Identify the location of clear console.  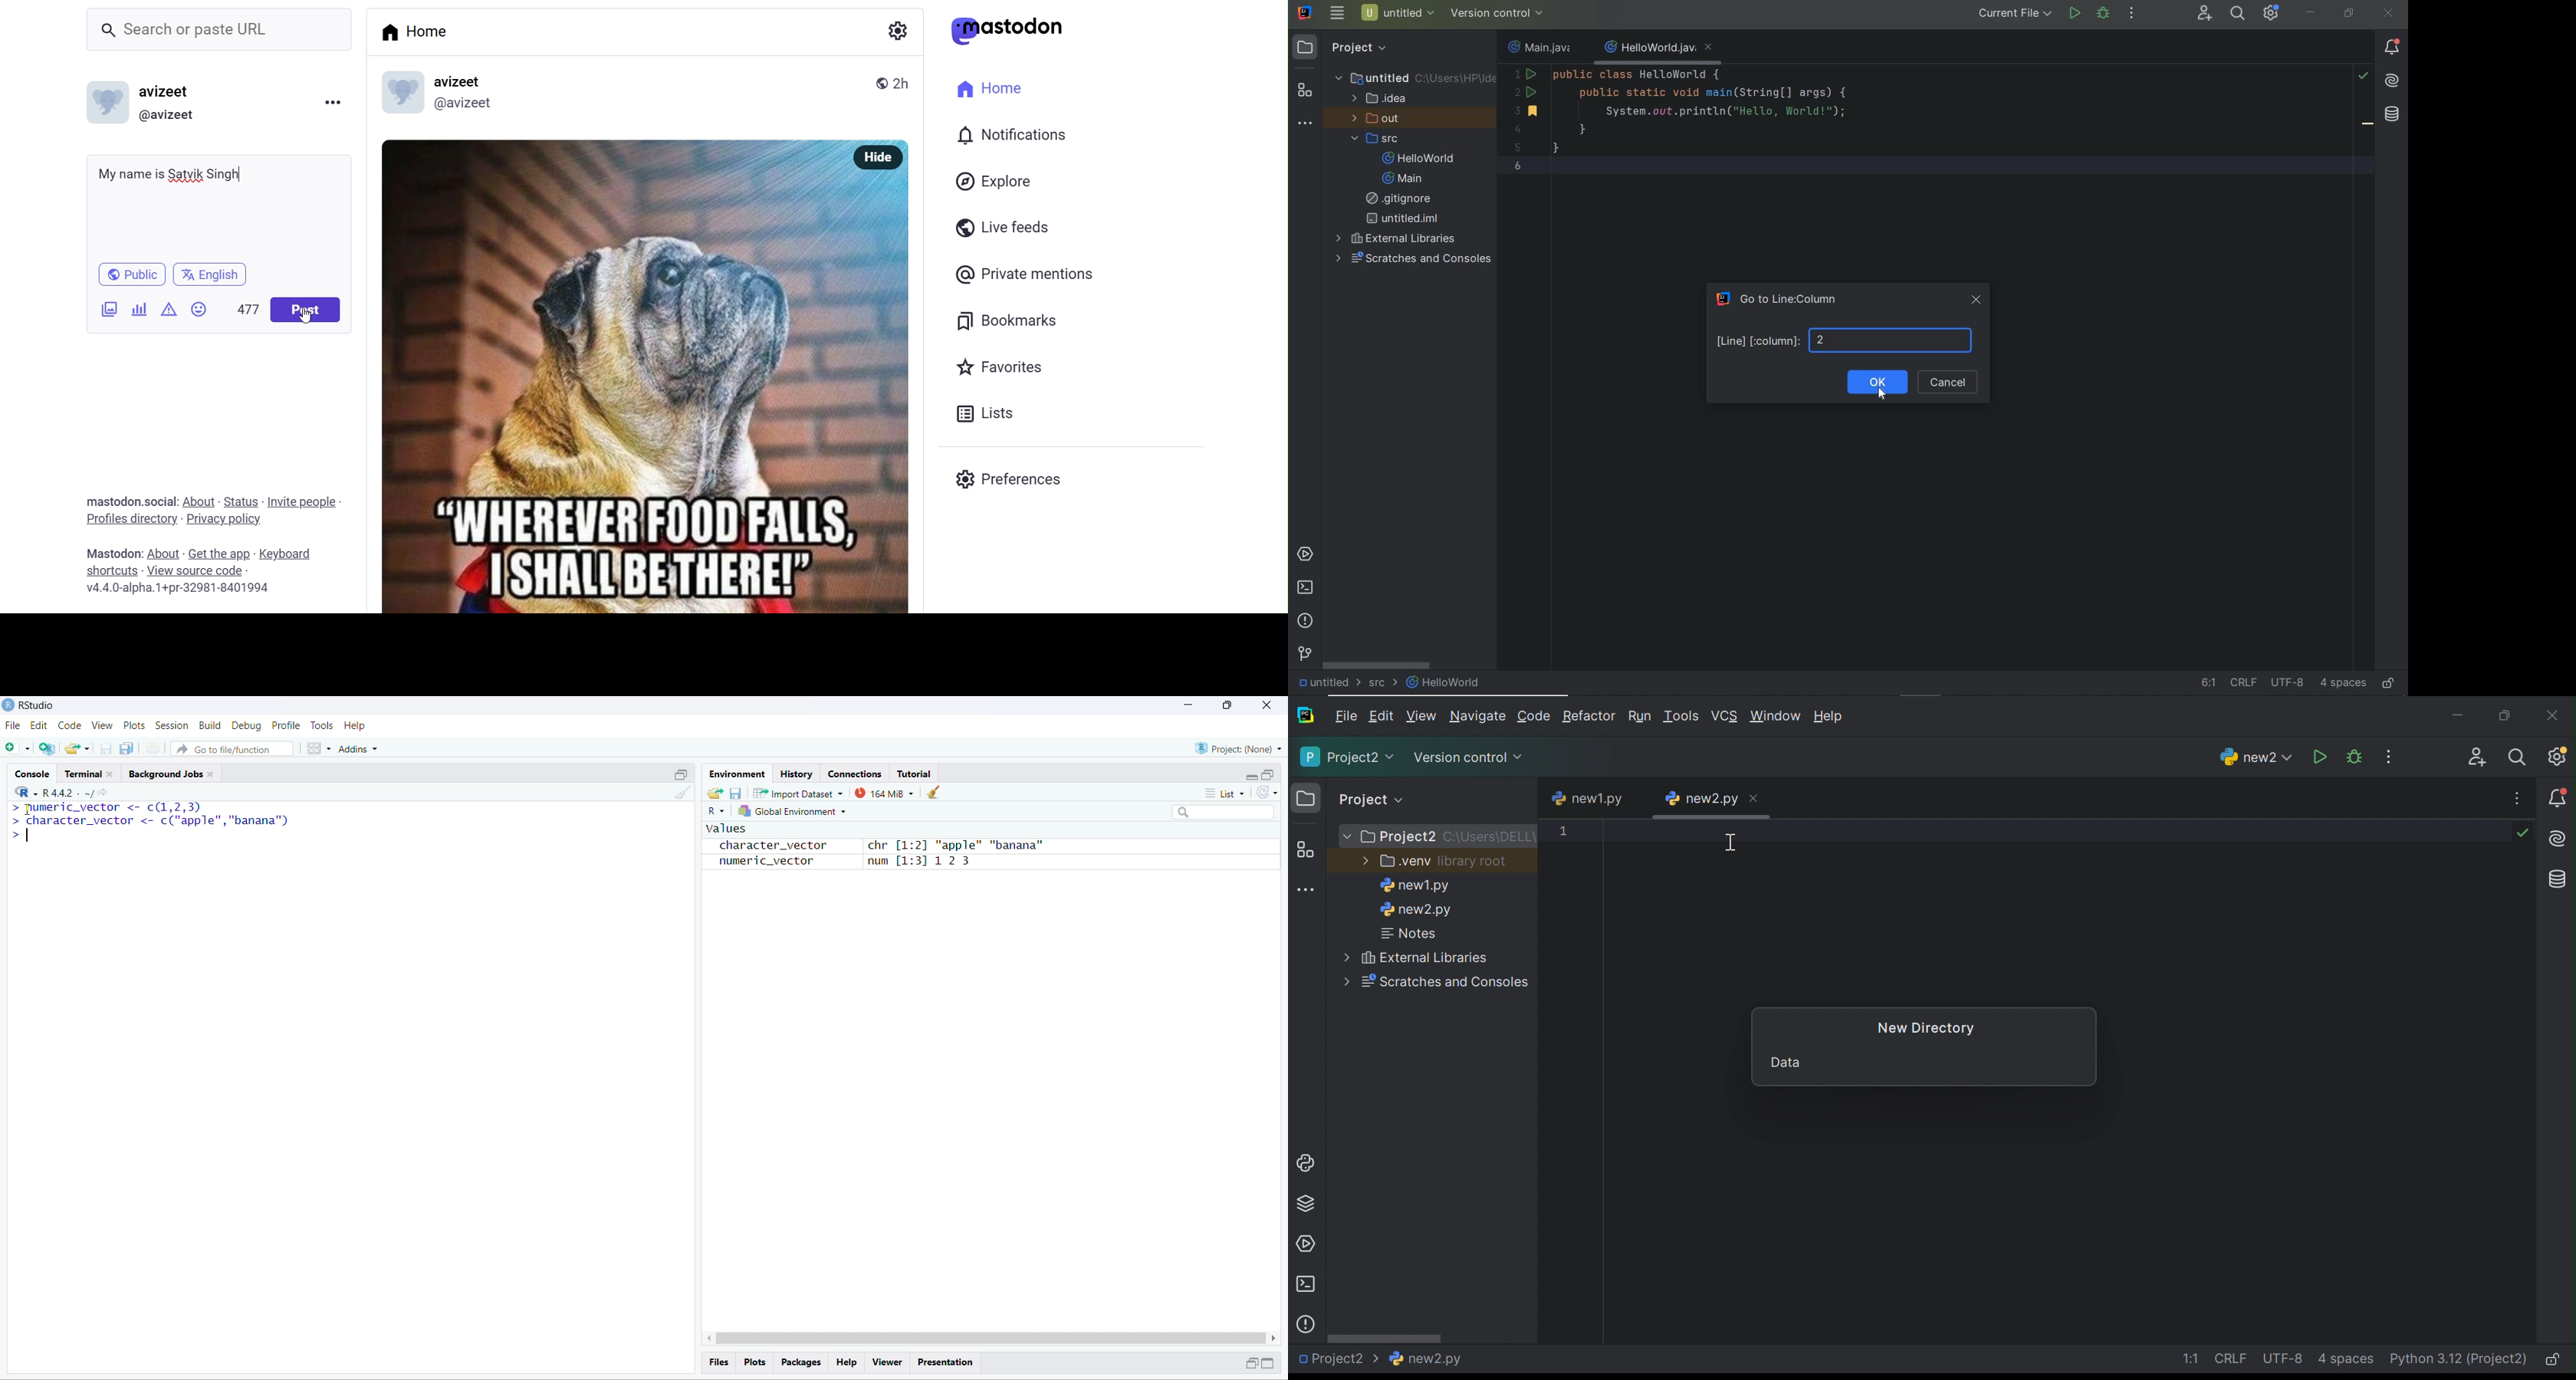
(685, 793).